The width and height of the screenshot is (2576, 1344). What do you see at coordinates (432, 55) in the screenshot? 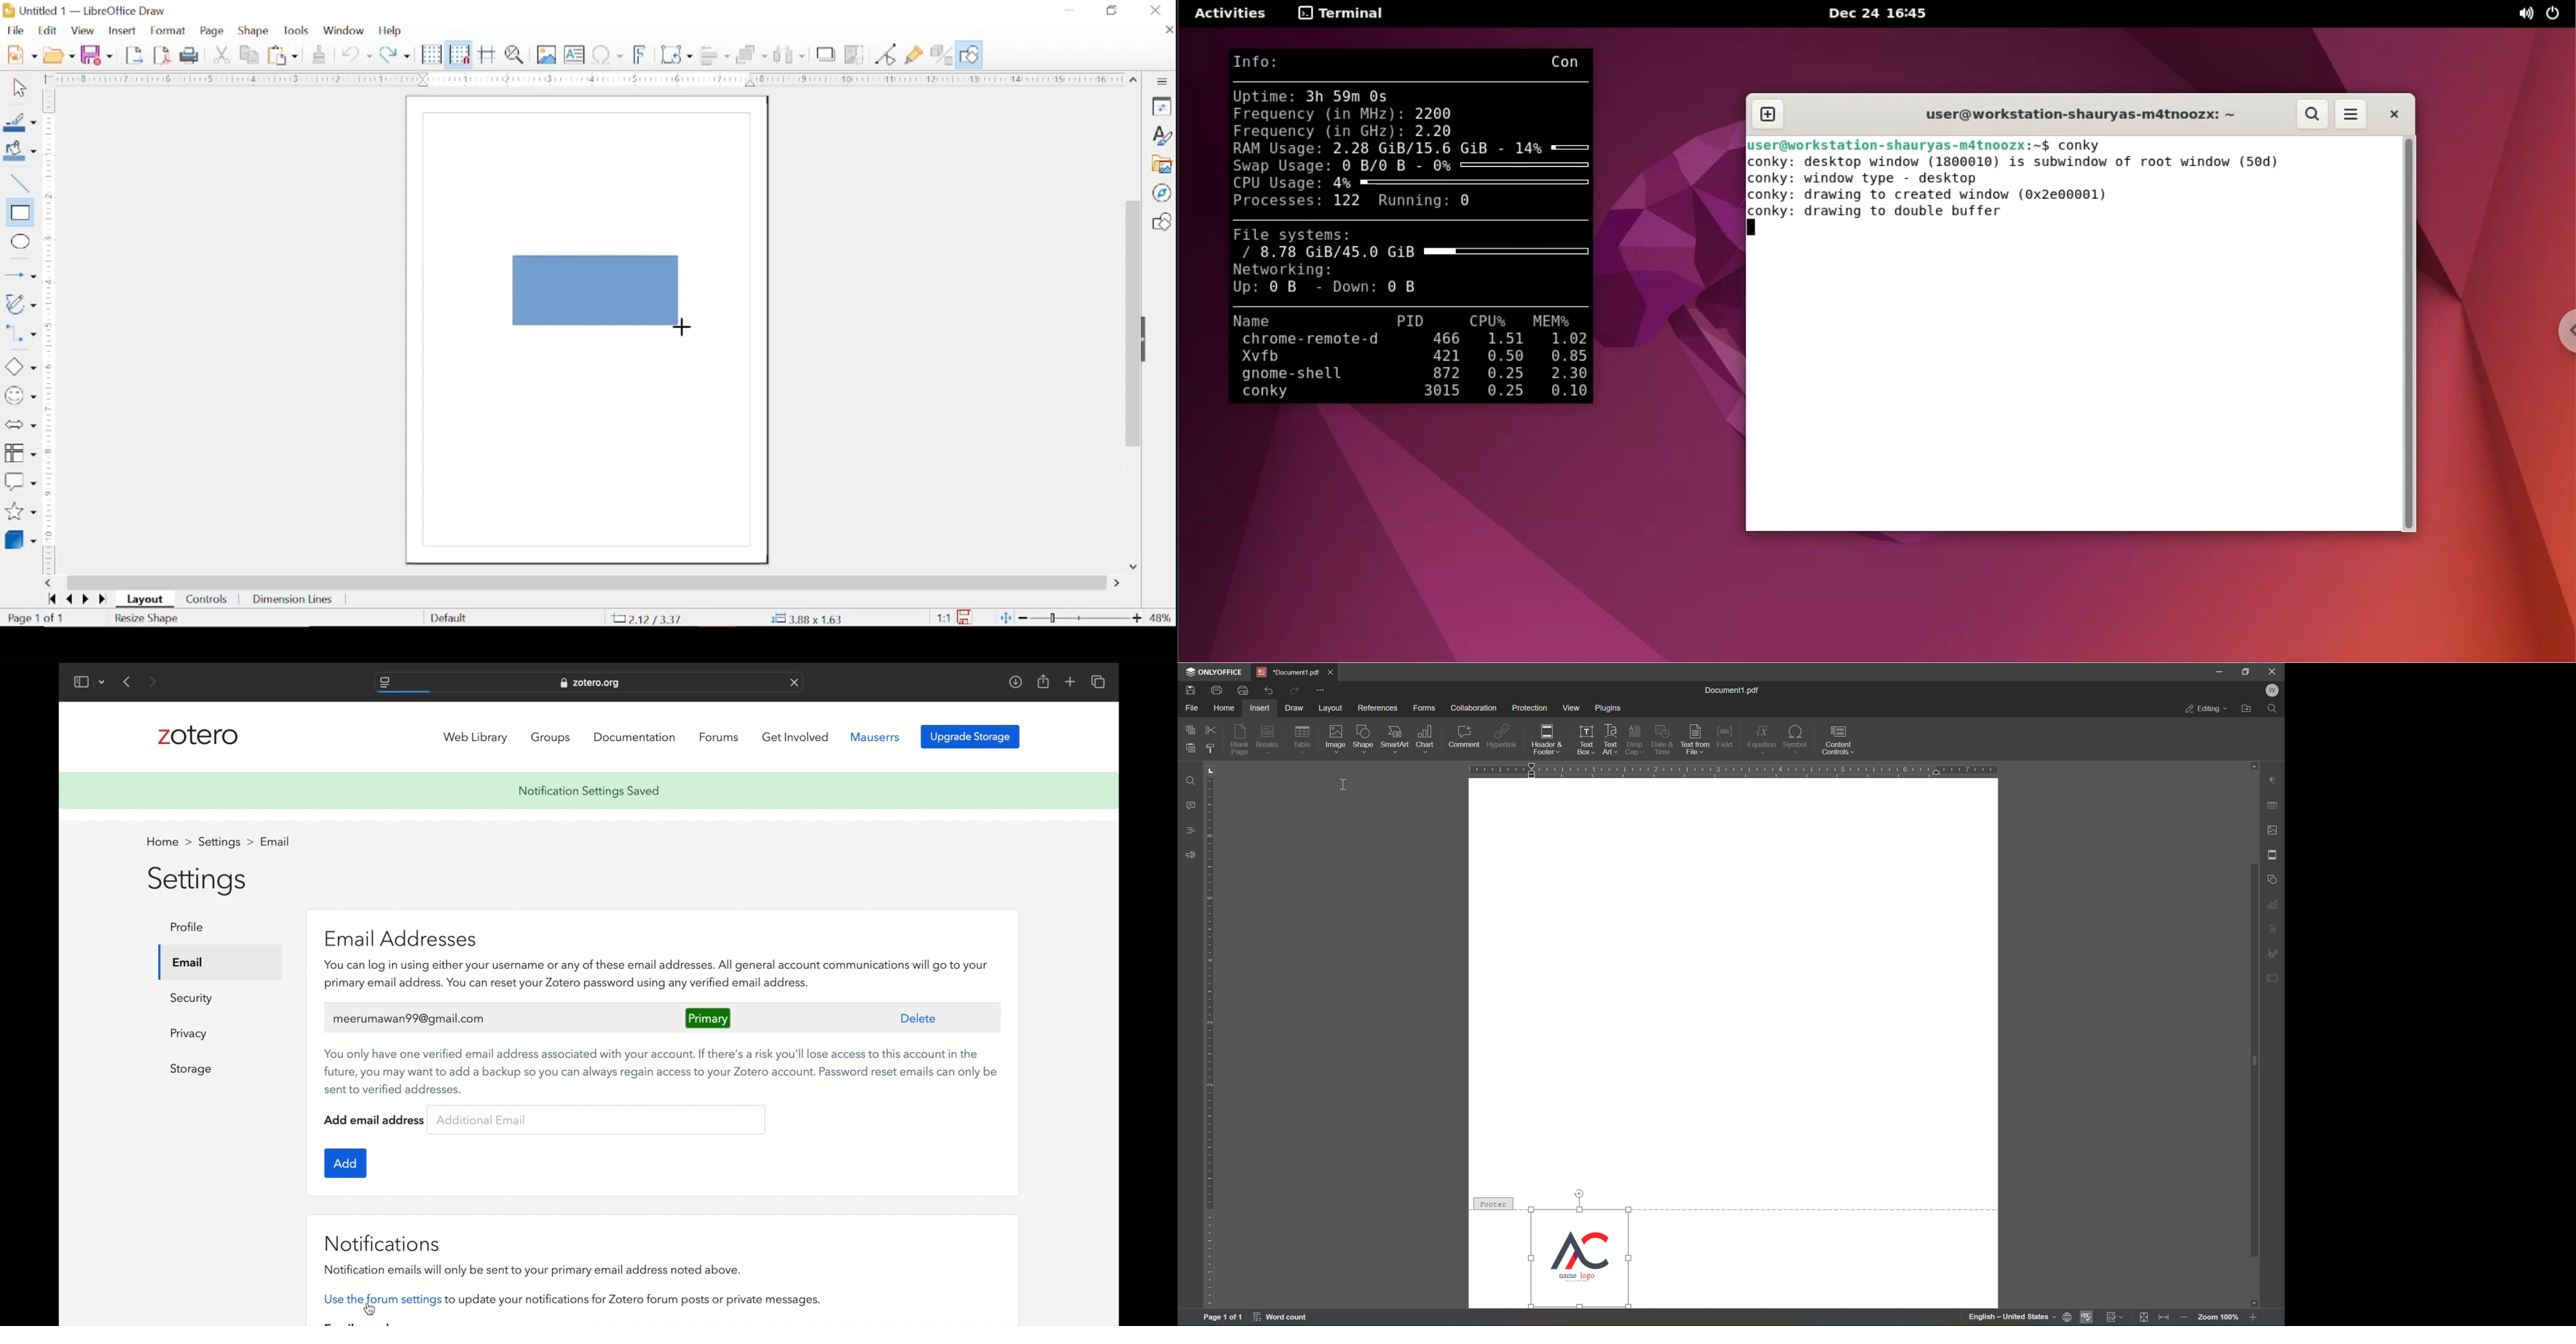
I see `display grid` at bounding box center [432, 55].